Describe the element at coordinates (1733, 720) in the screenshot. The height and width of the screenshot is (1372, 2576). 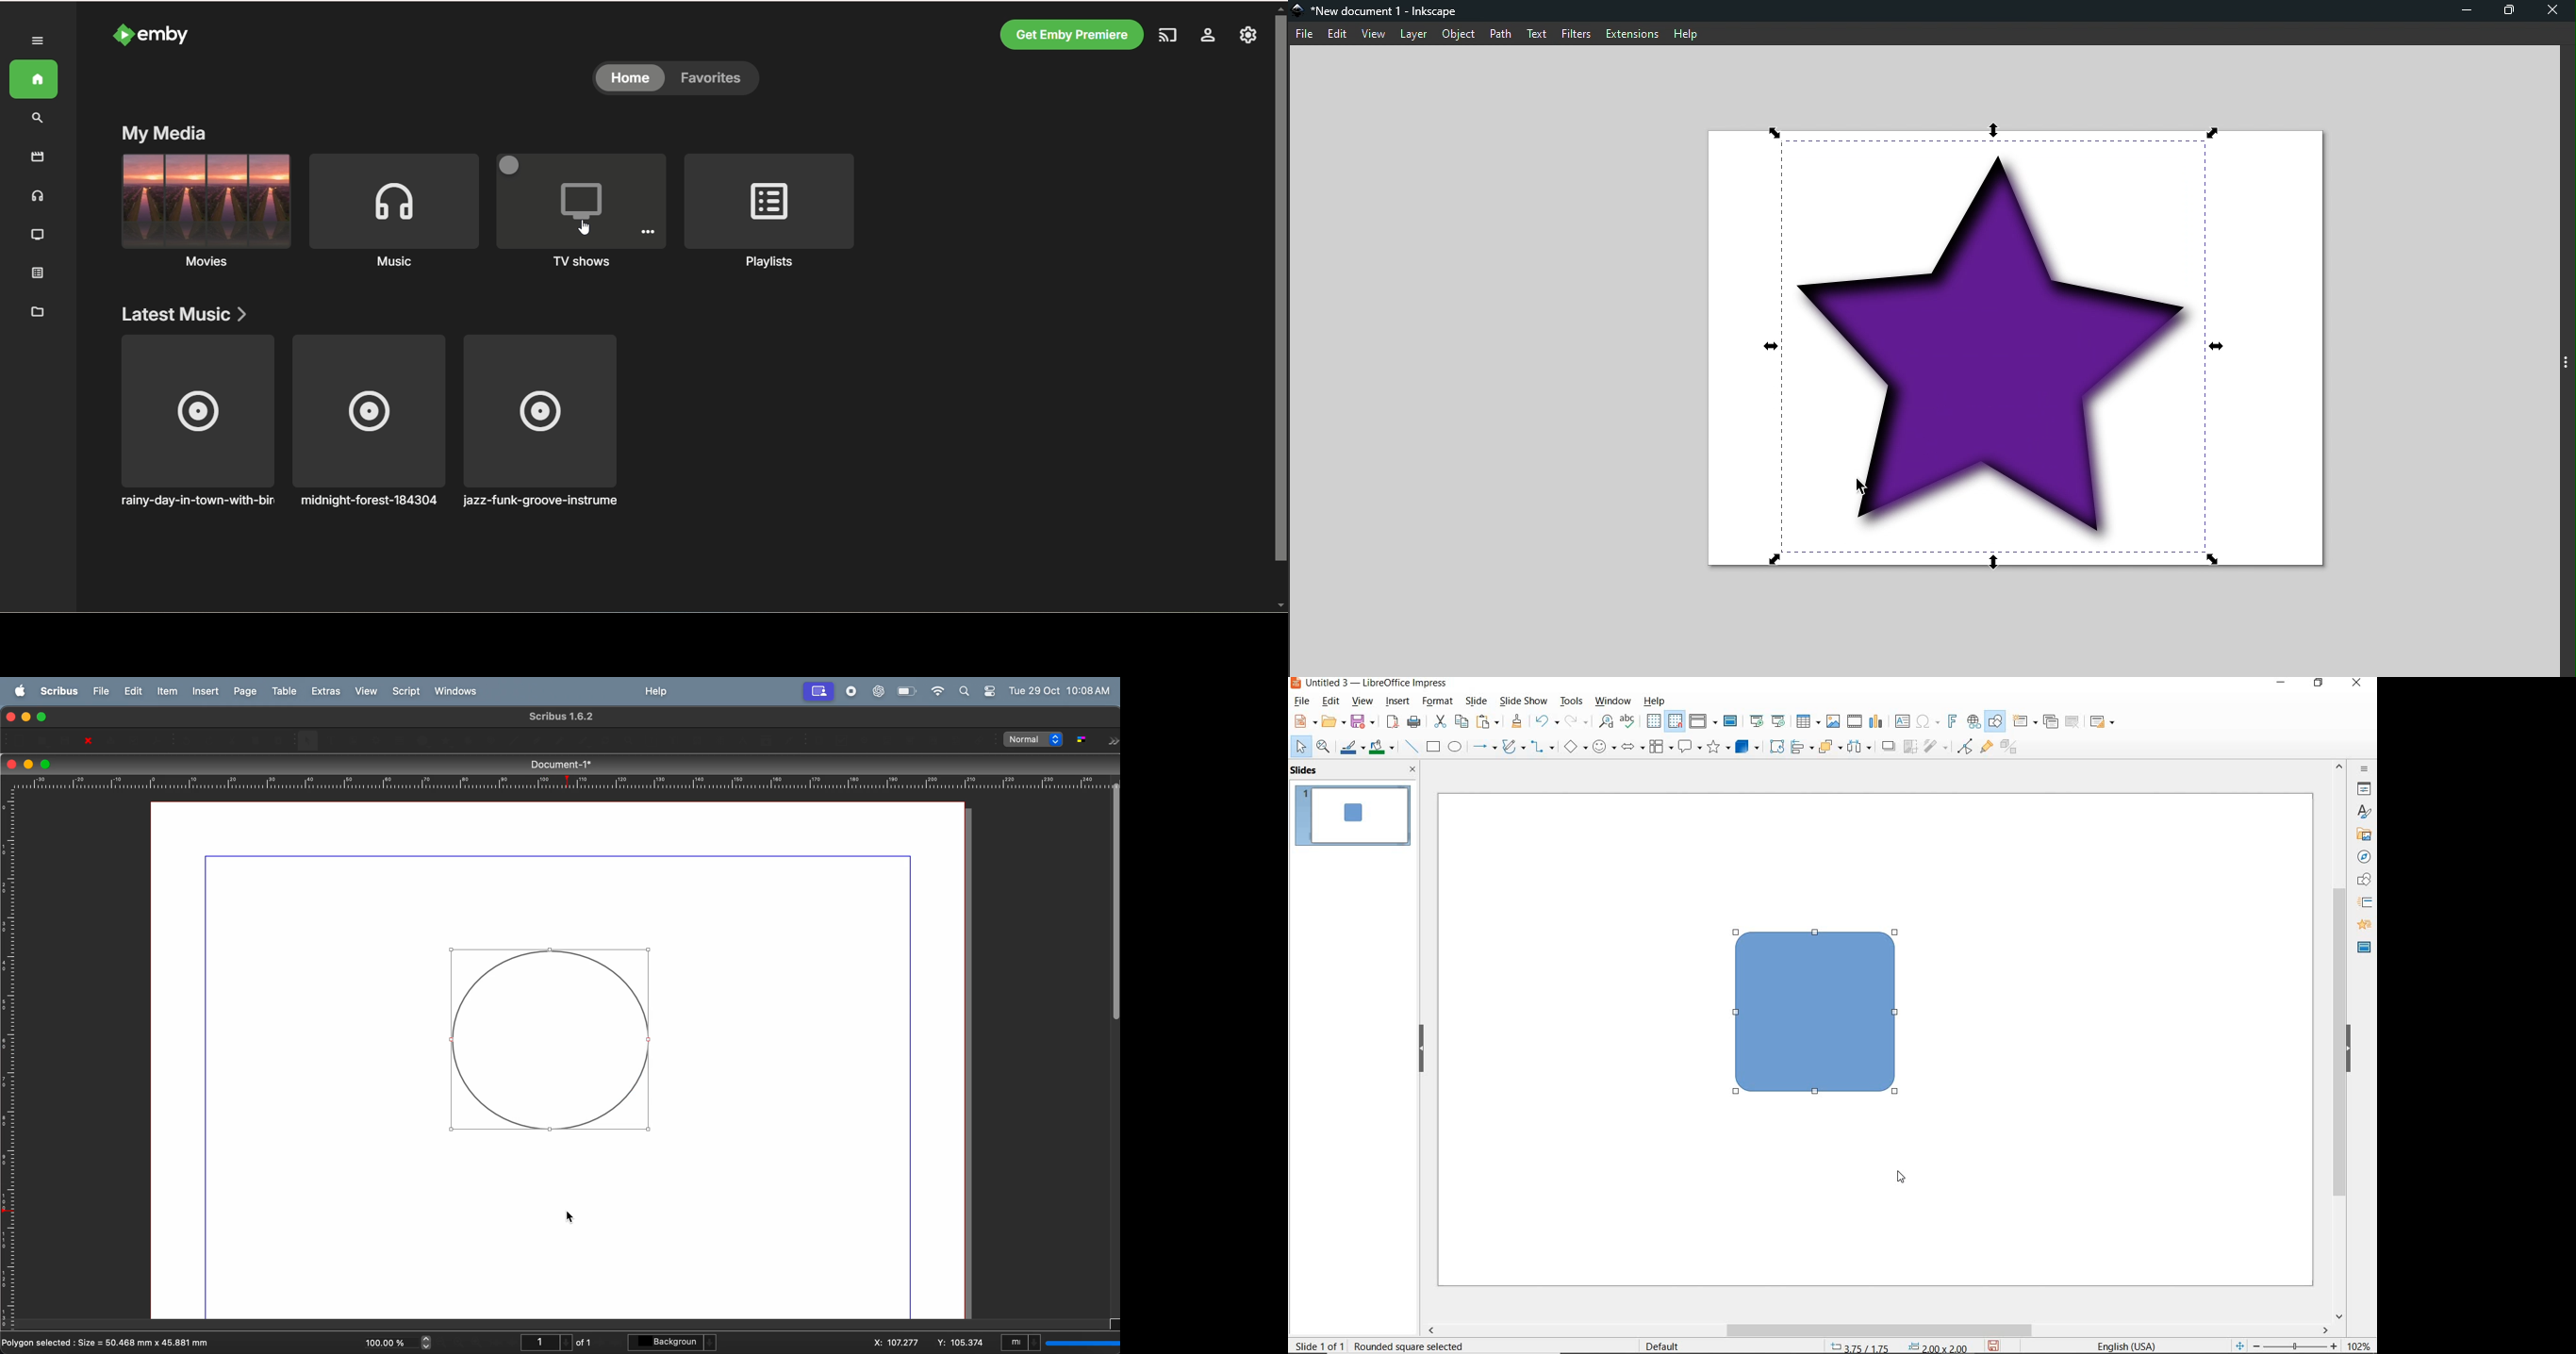
I see `master slide` at that location.